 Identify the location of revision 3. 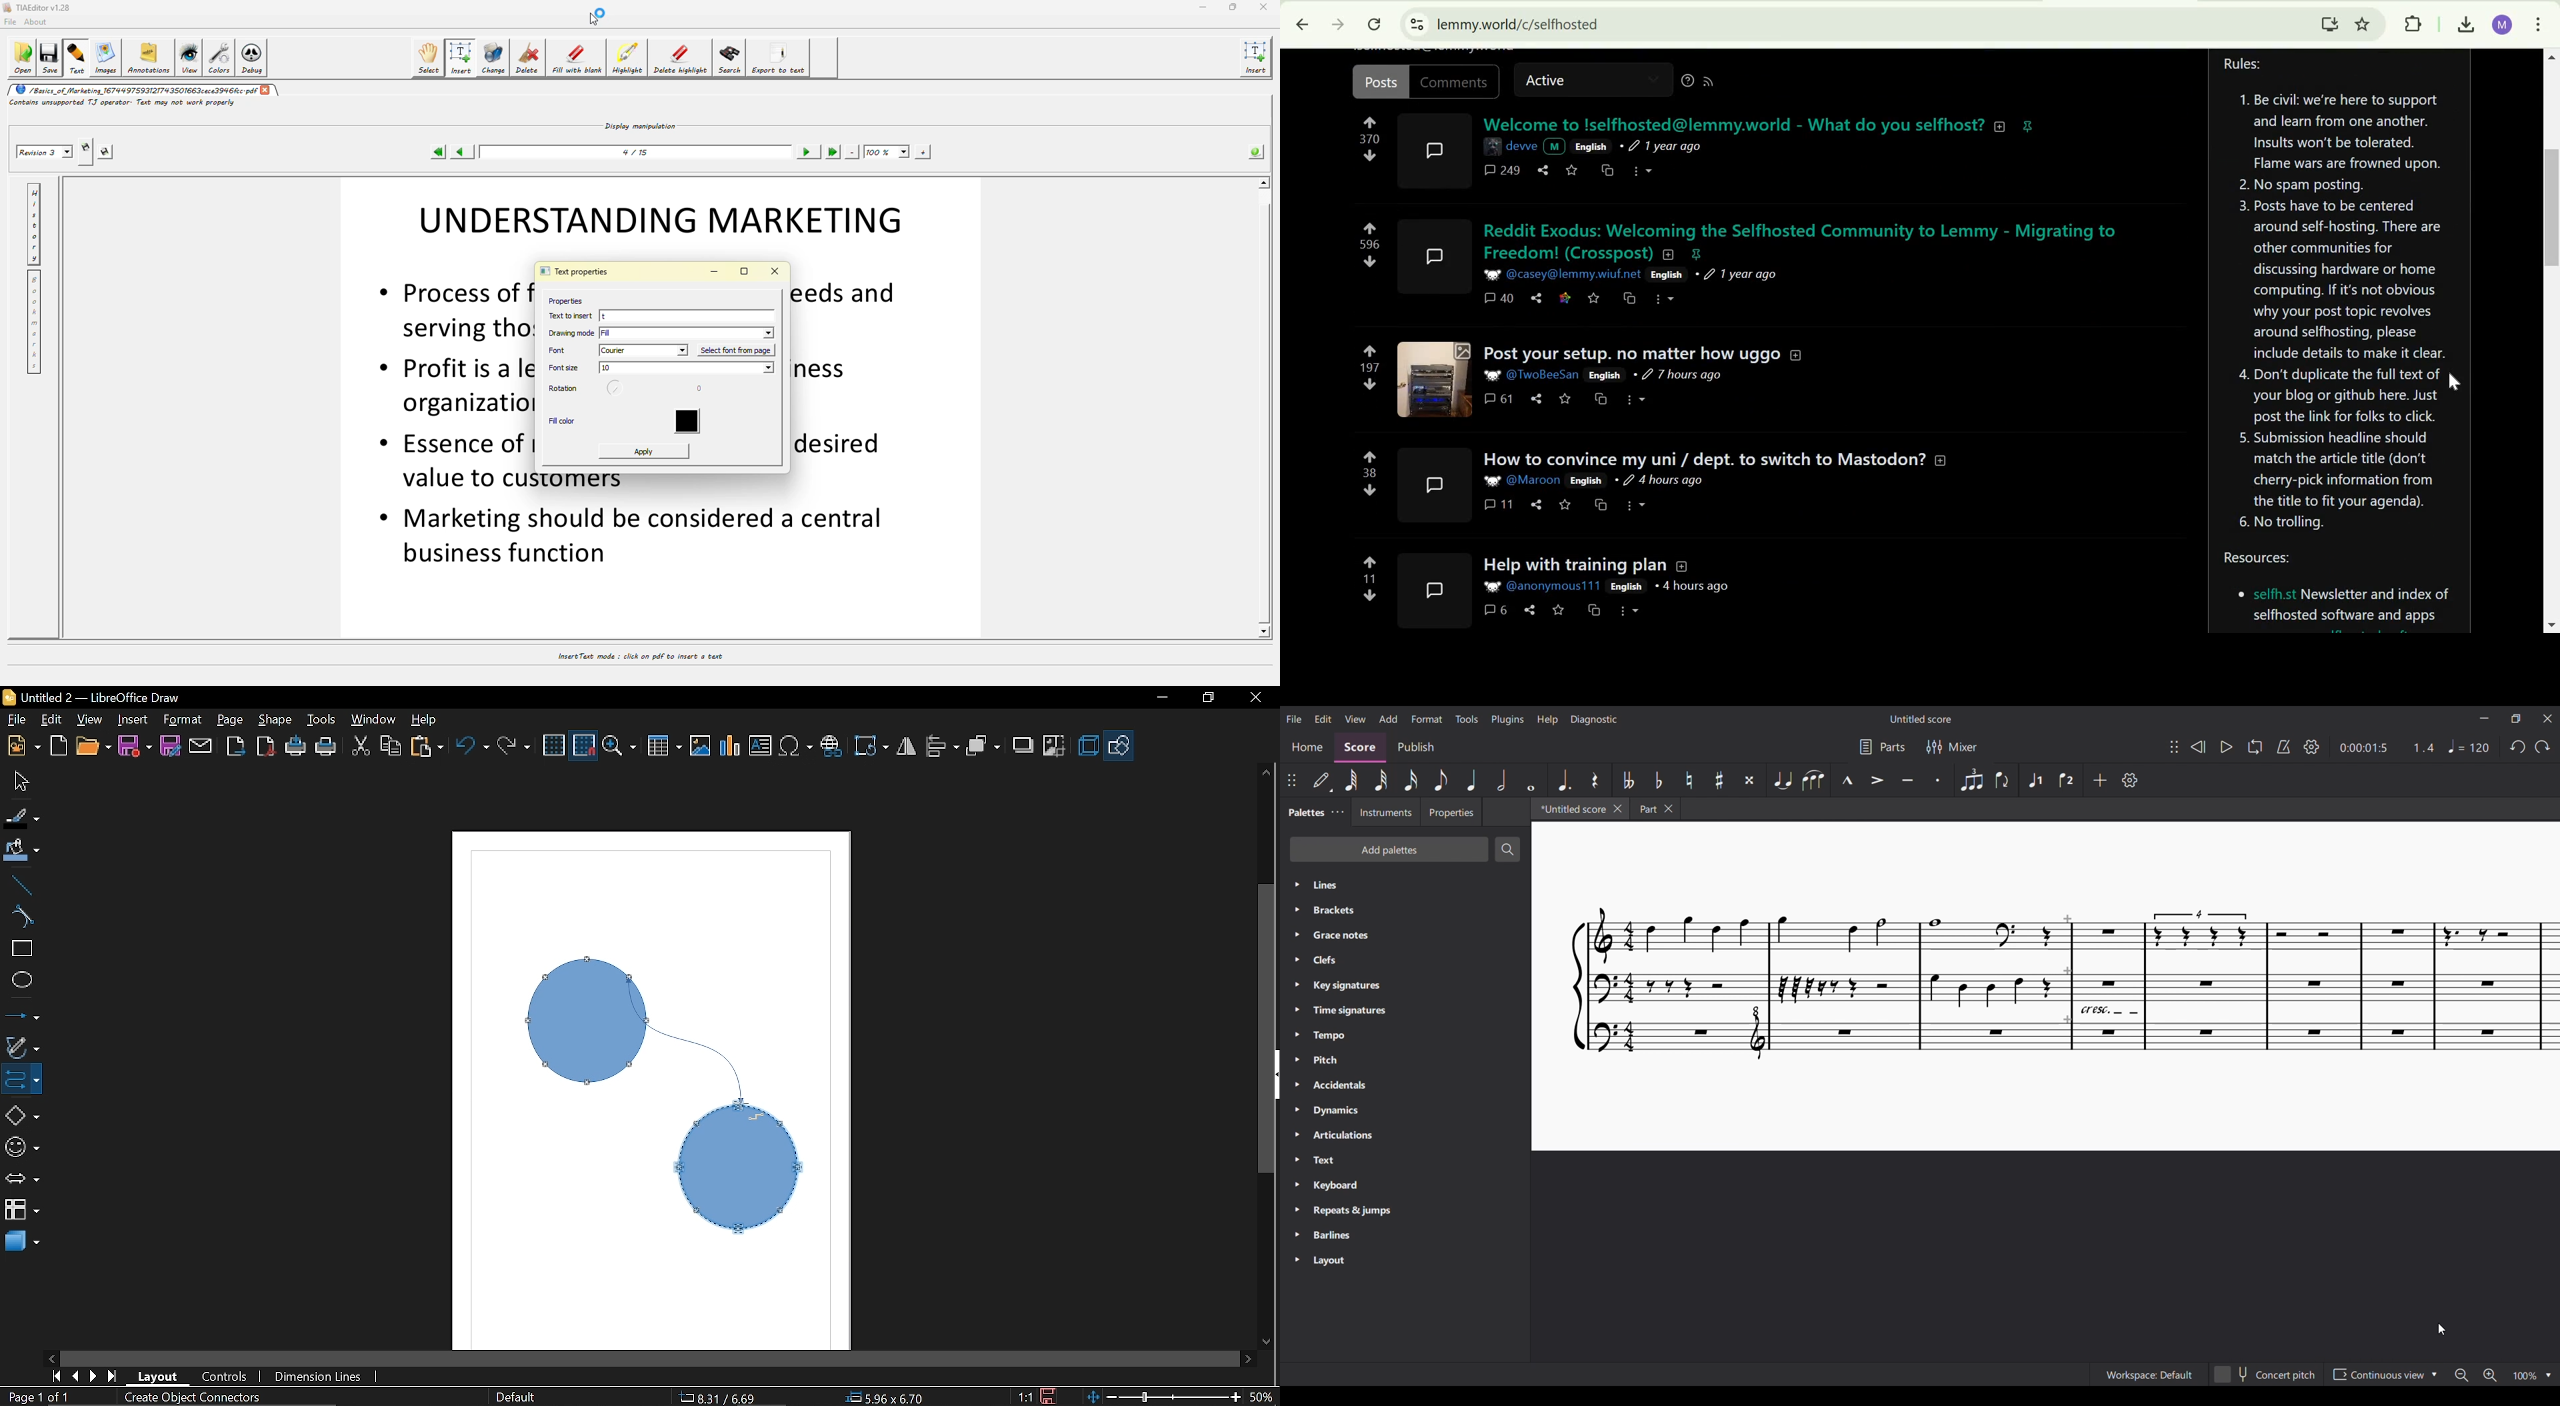
(44, 153).